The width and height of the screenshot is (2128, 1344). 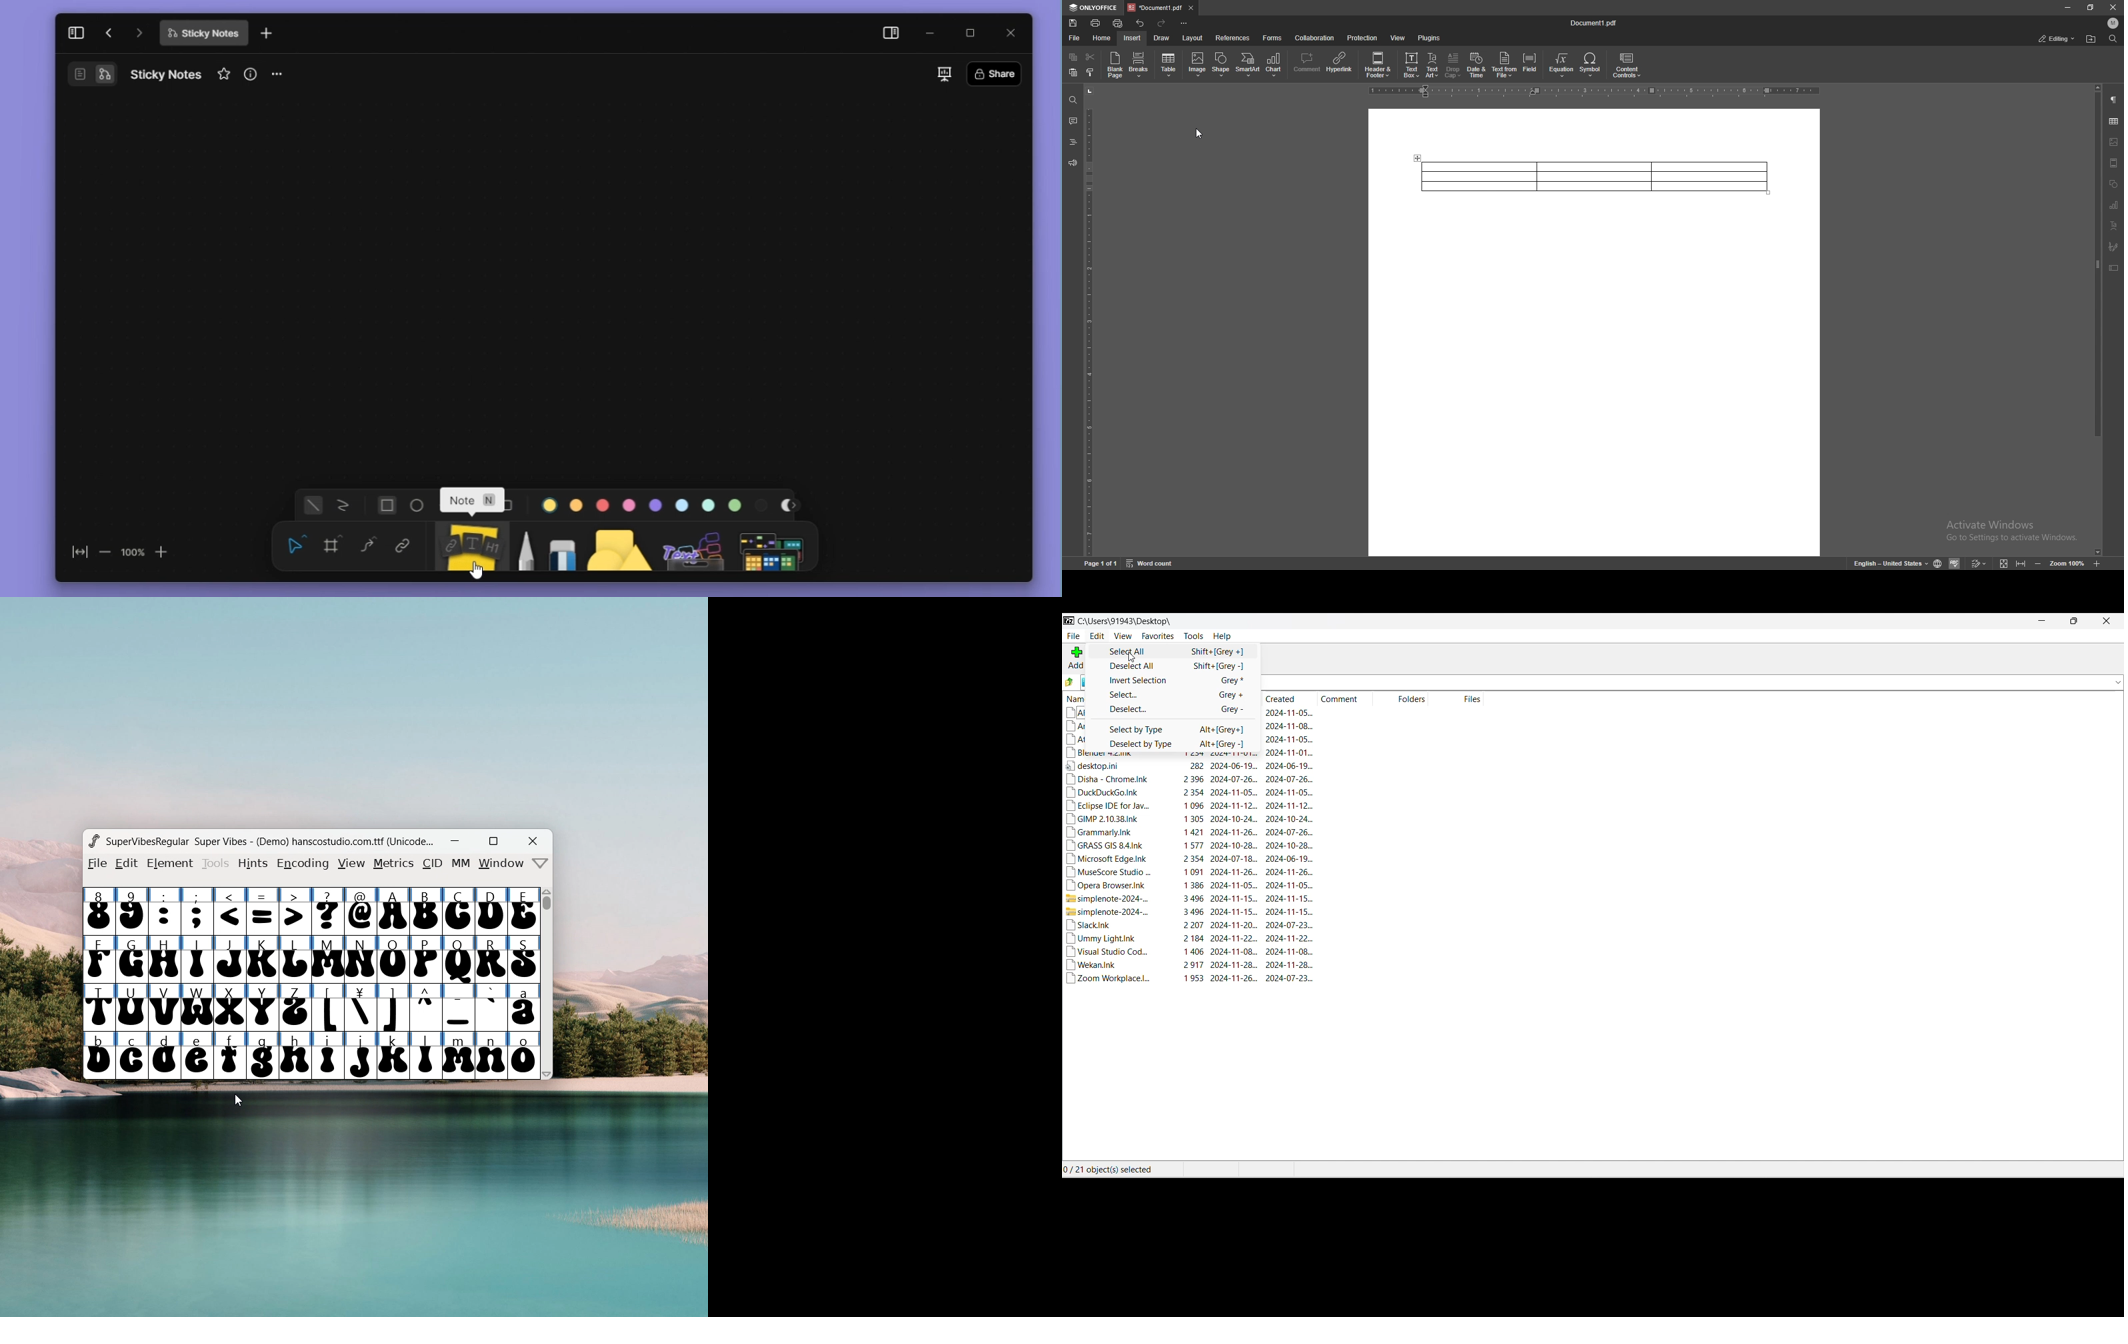 What do you see at coordinates (1096, 23) in the screenshot?
I see `print` at bounding box center [1096, 23].